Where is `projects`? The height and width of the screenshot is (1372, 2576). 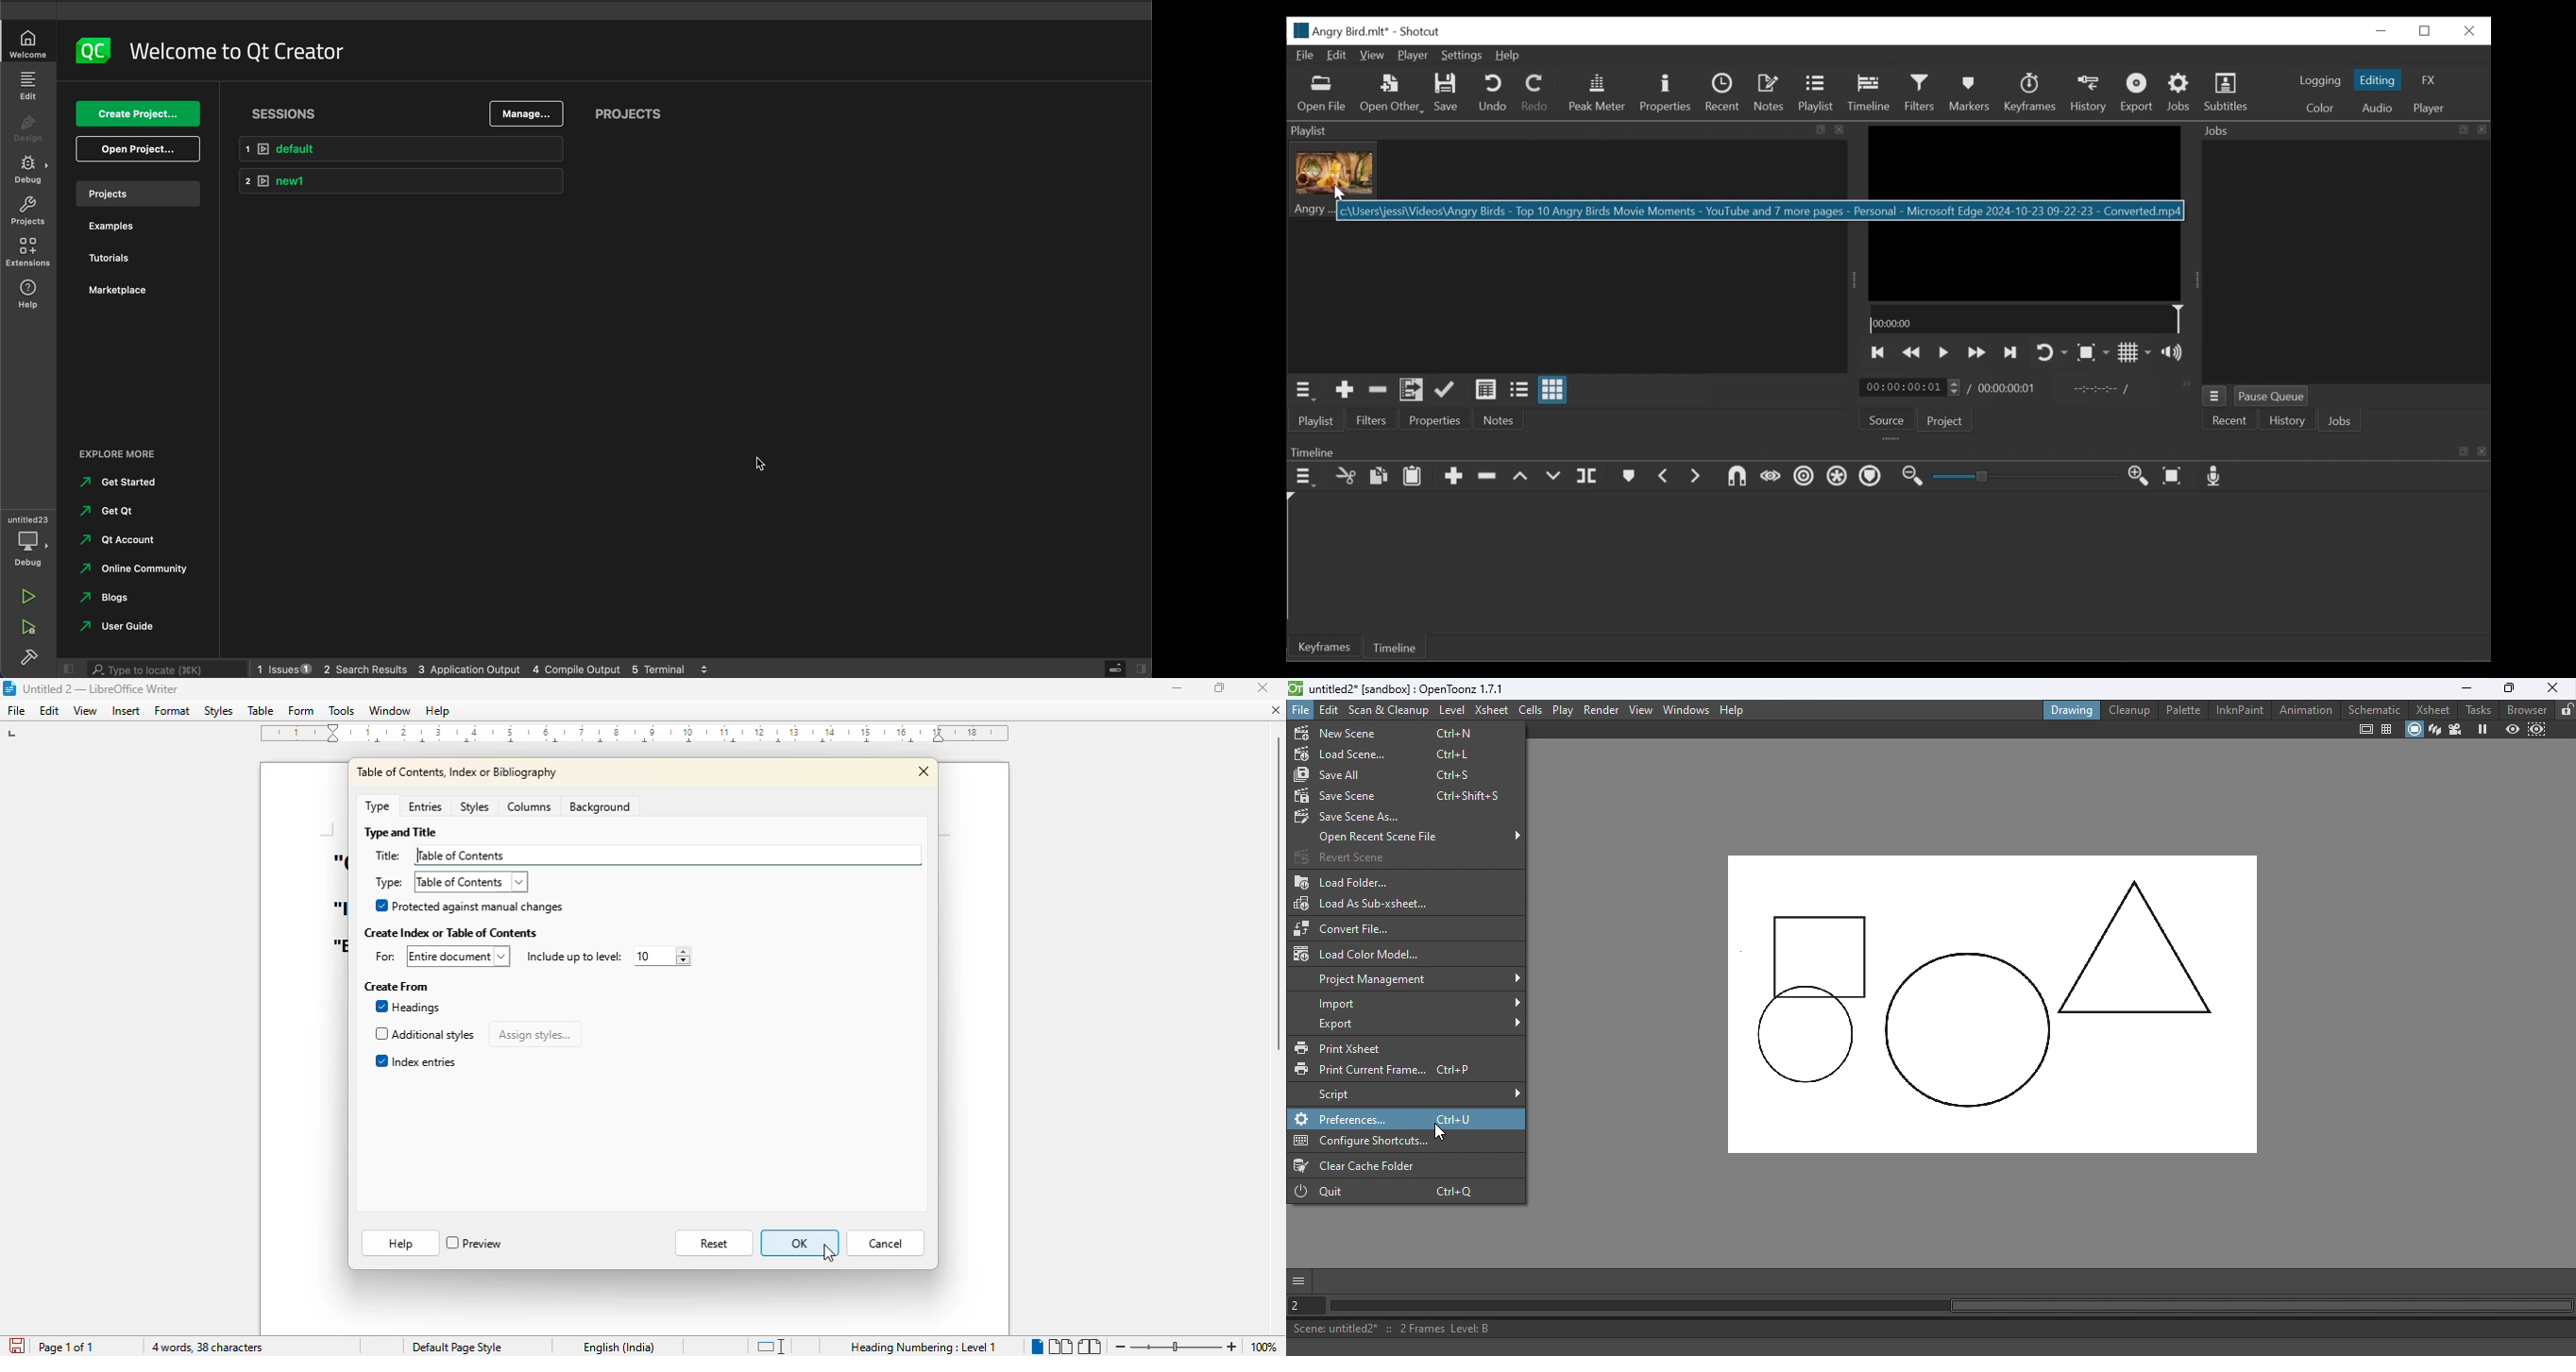
projects is located at coordinates (630, 117).